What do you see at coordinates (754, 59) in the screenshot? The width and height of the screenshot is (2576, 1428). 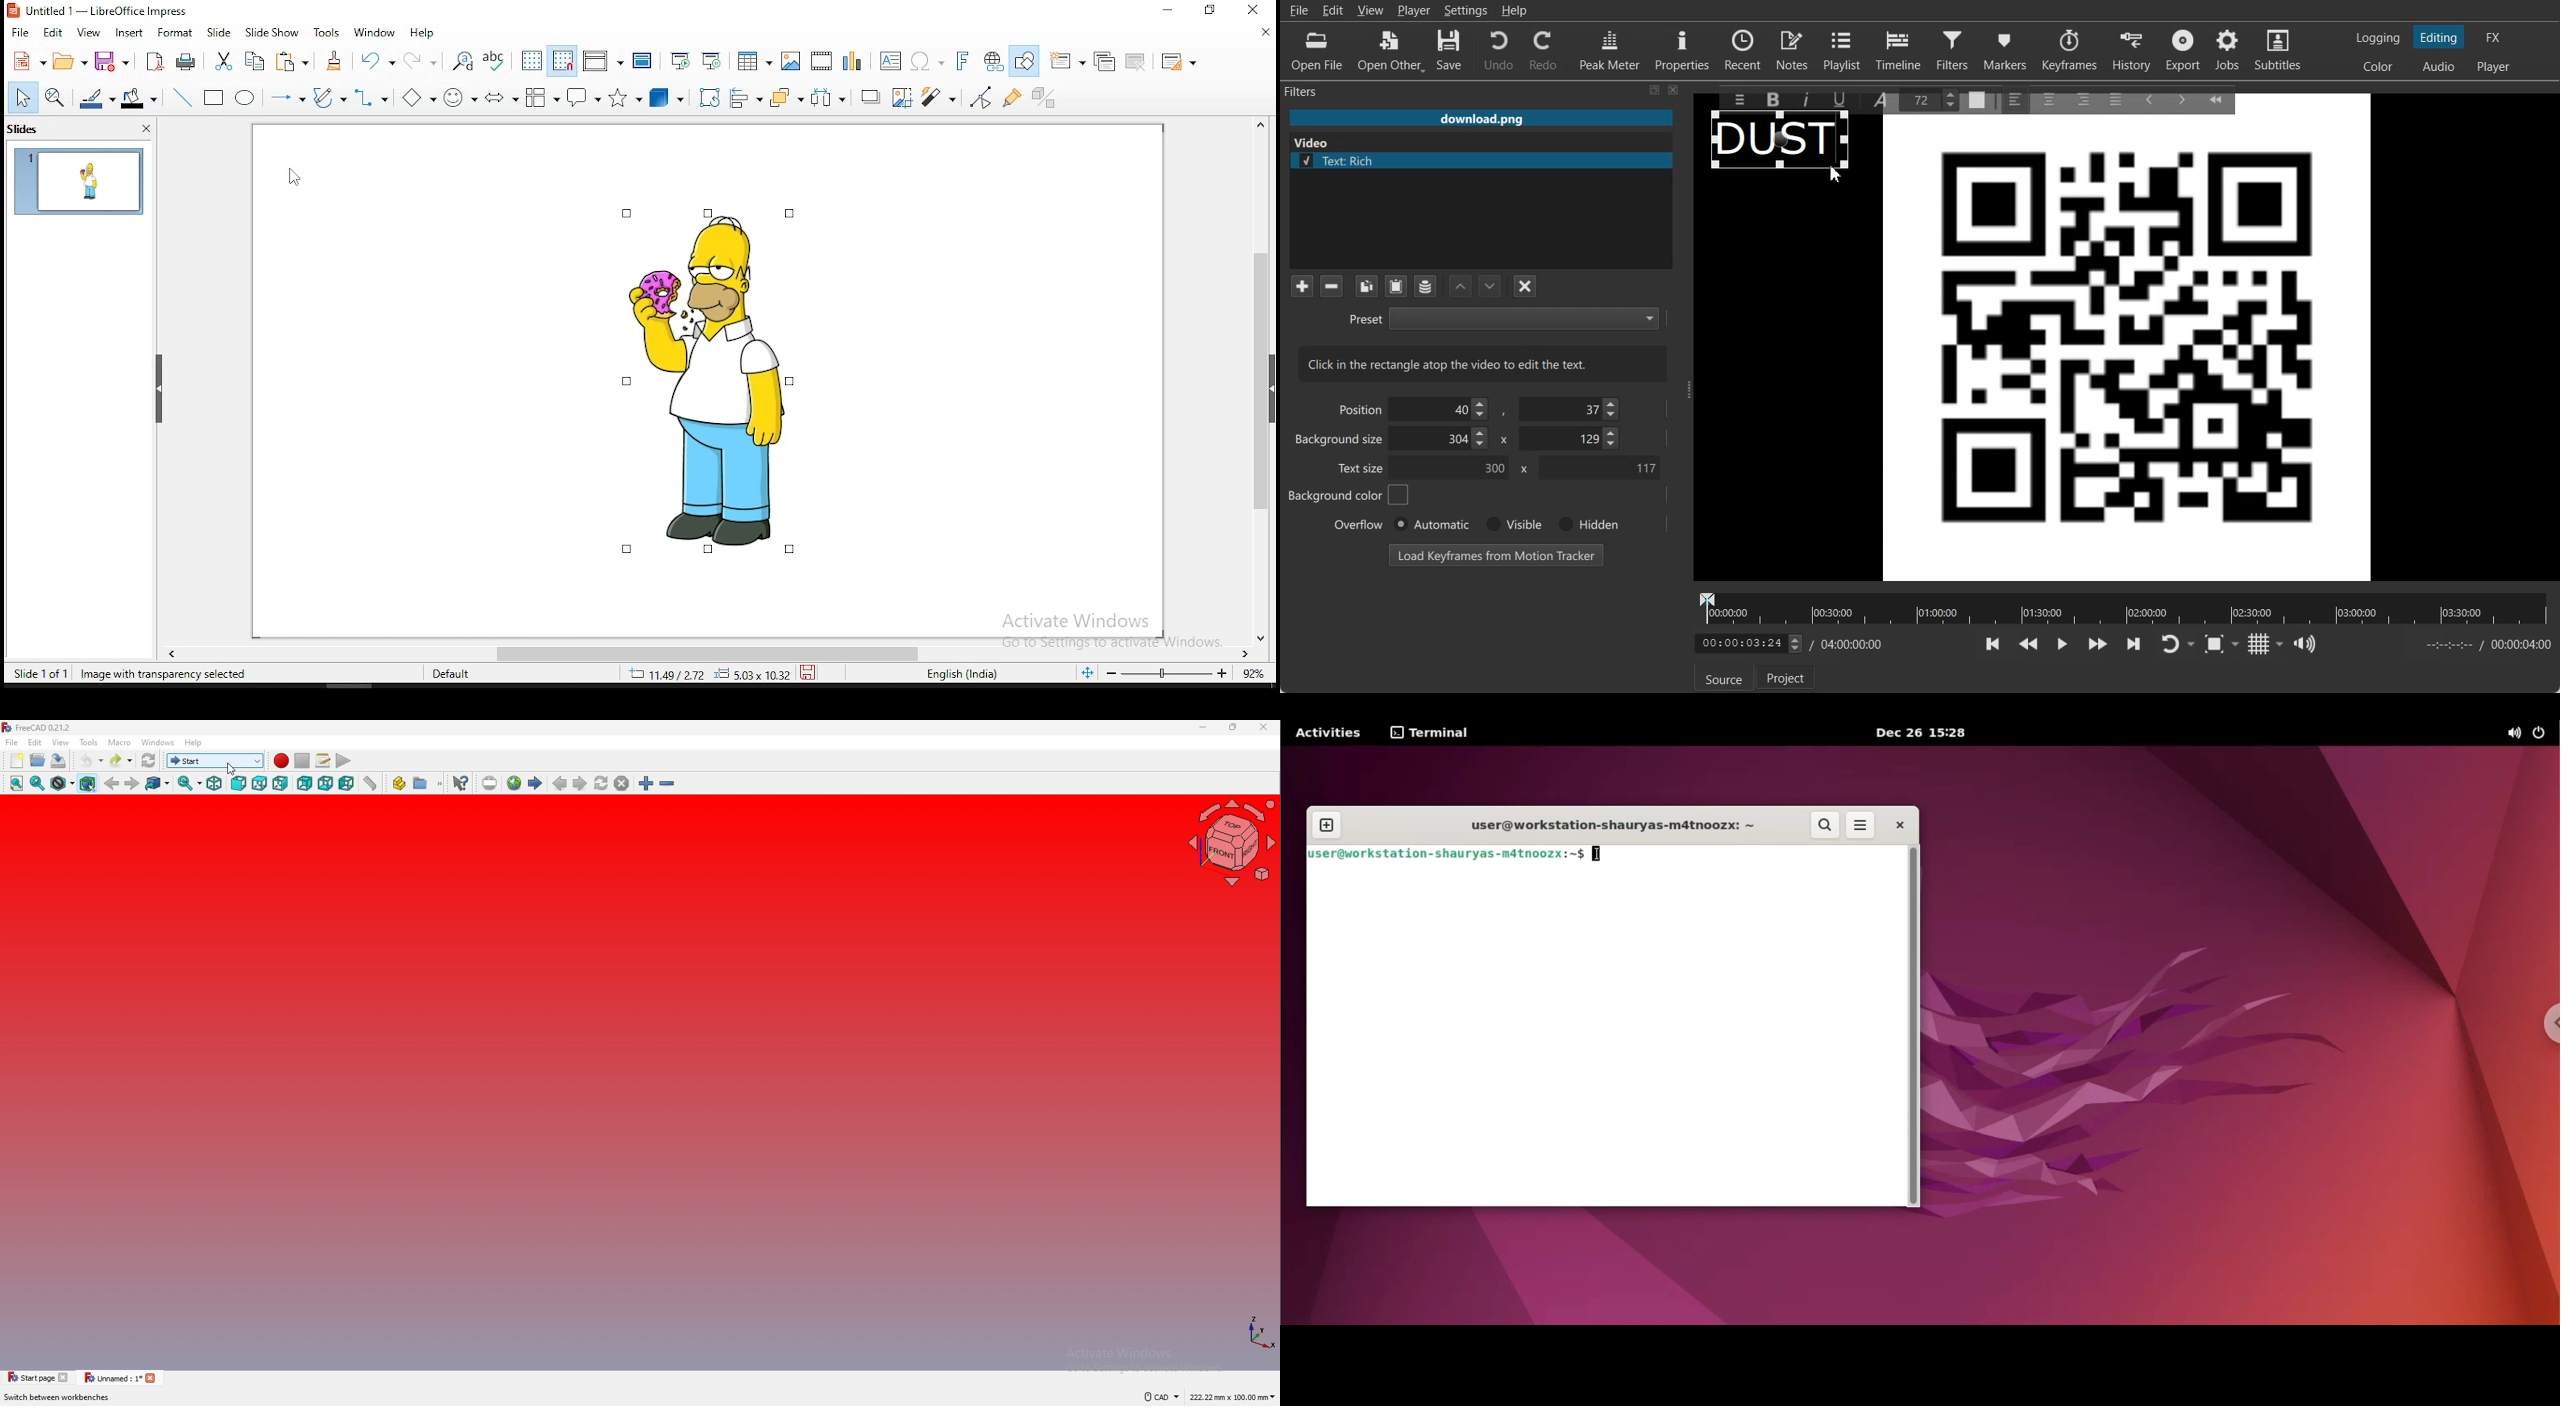 I see `table` at bounding box center [754, 59].